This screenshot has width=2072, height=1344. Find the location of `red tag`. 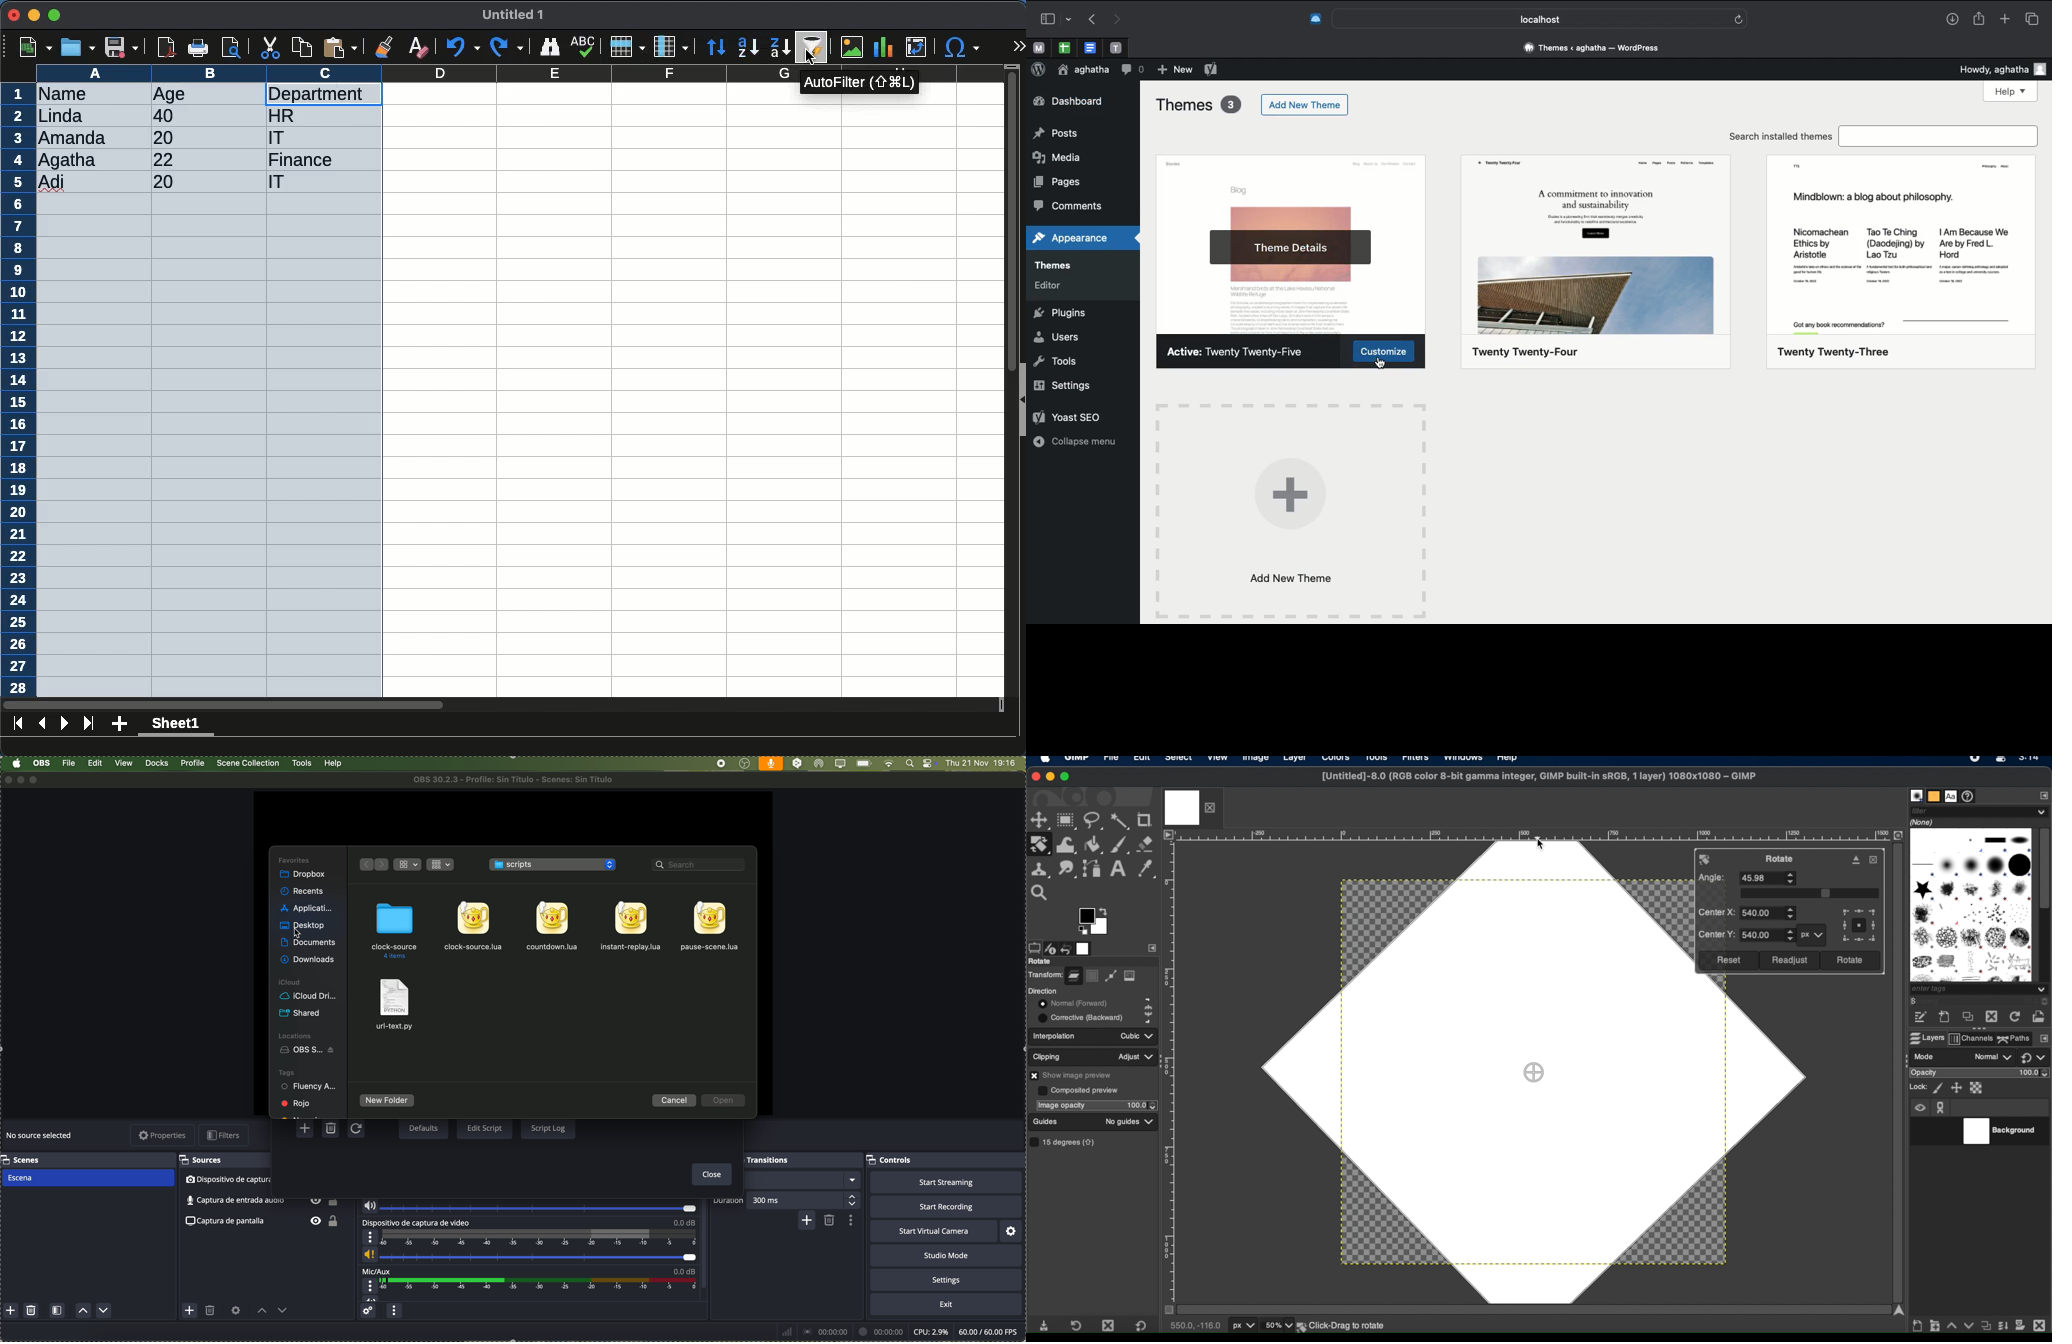

red tag is located at coordinates (297, 1103).